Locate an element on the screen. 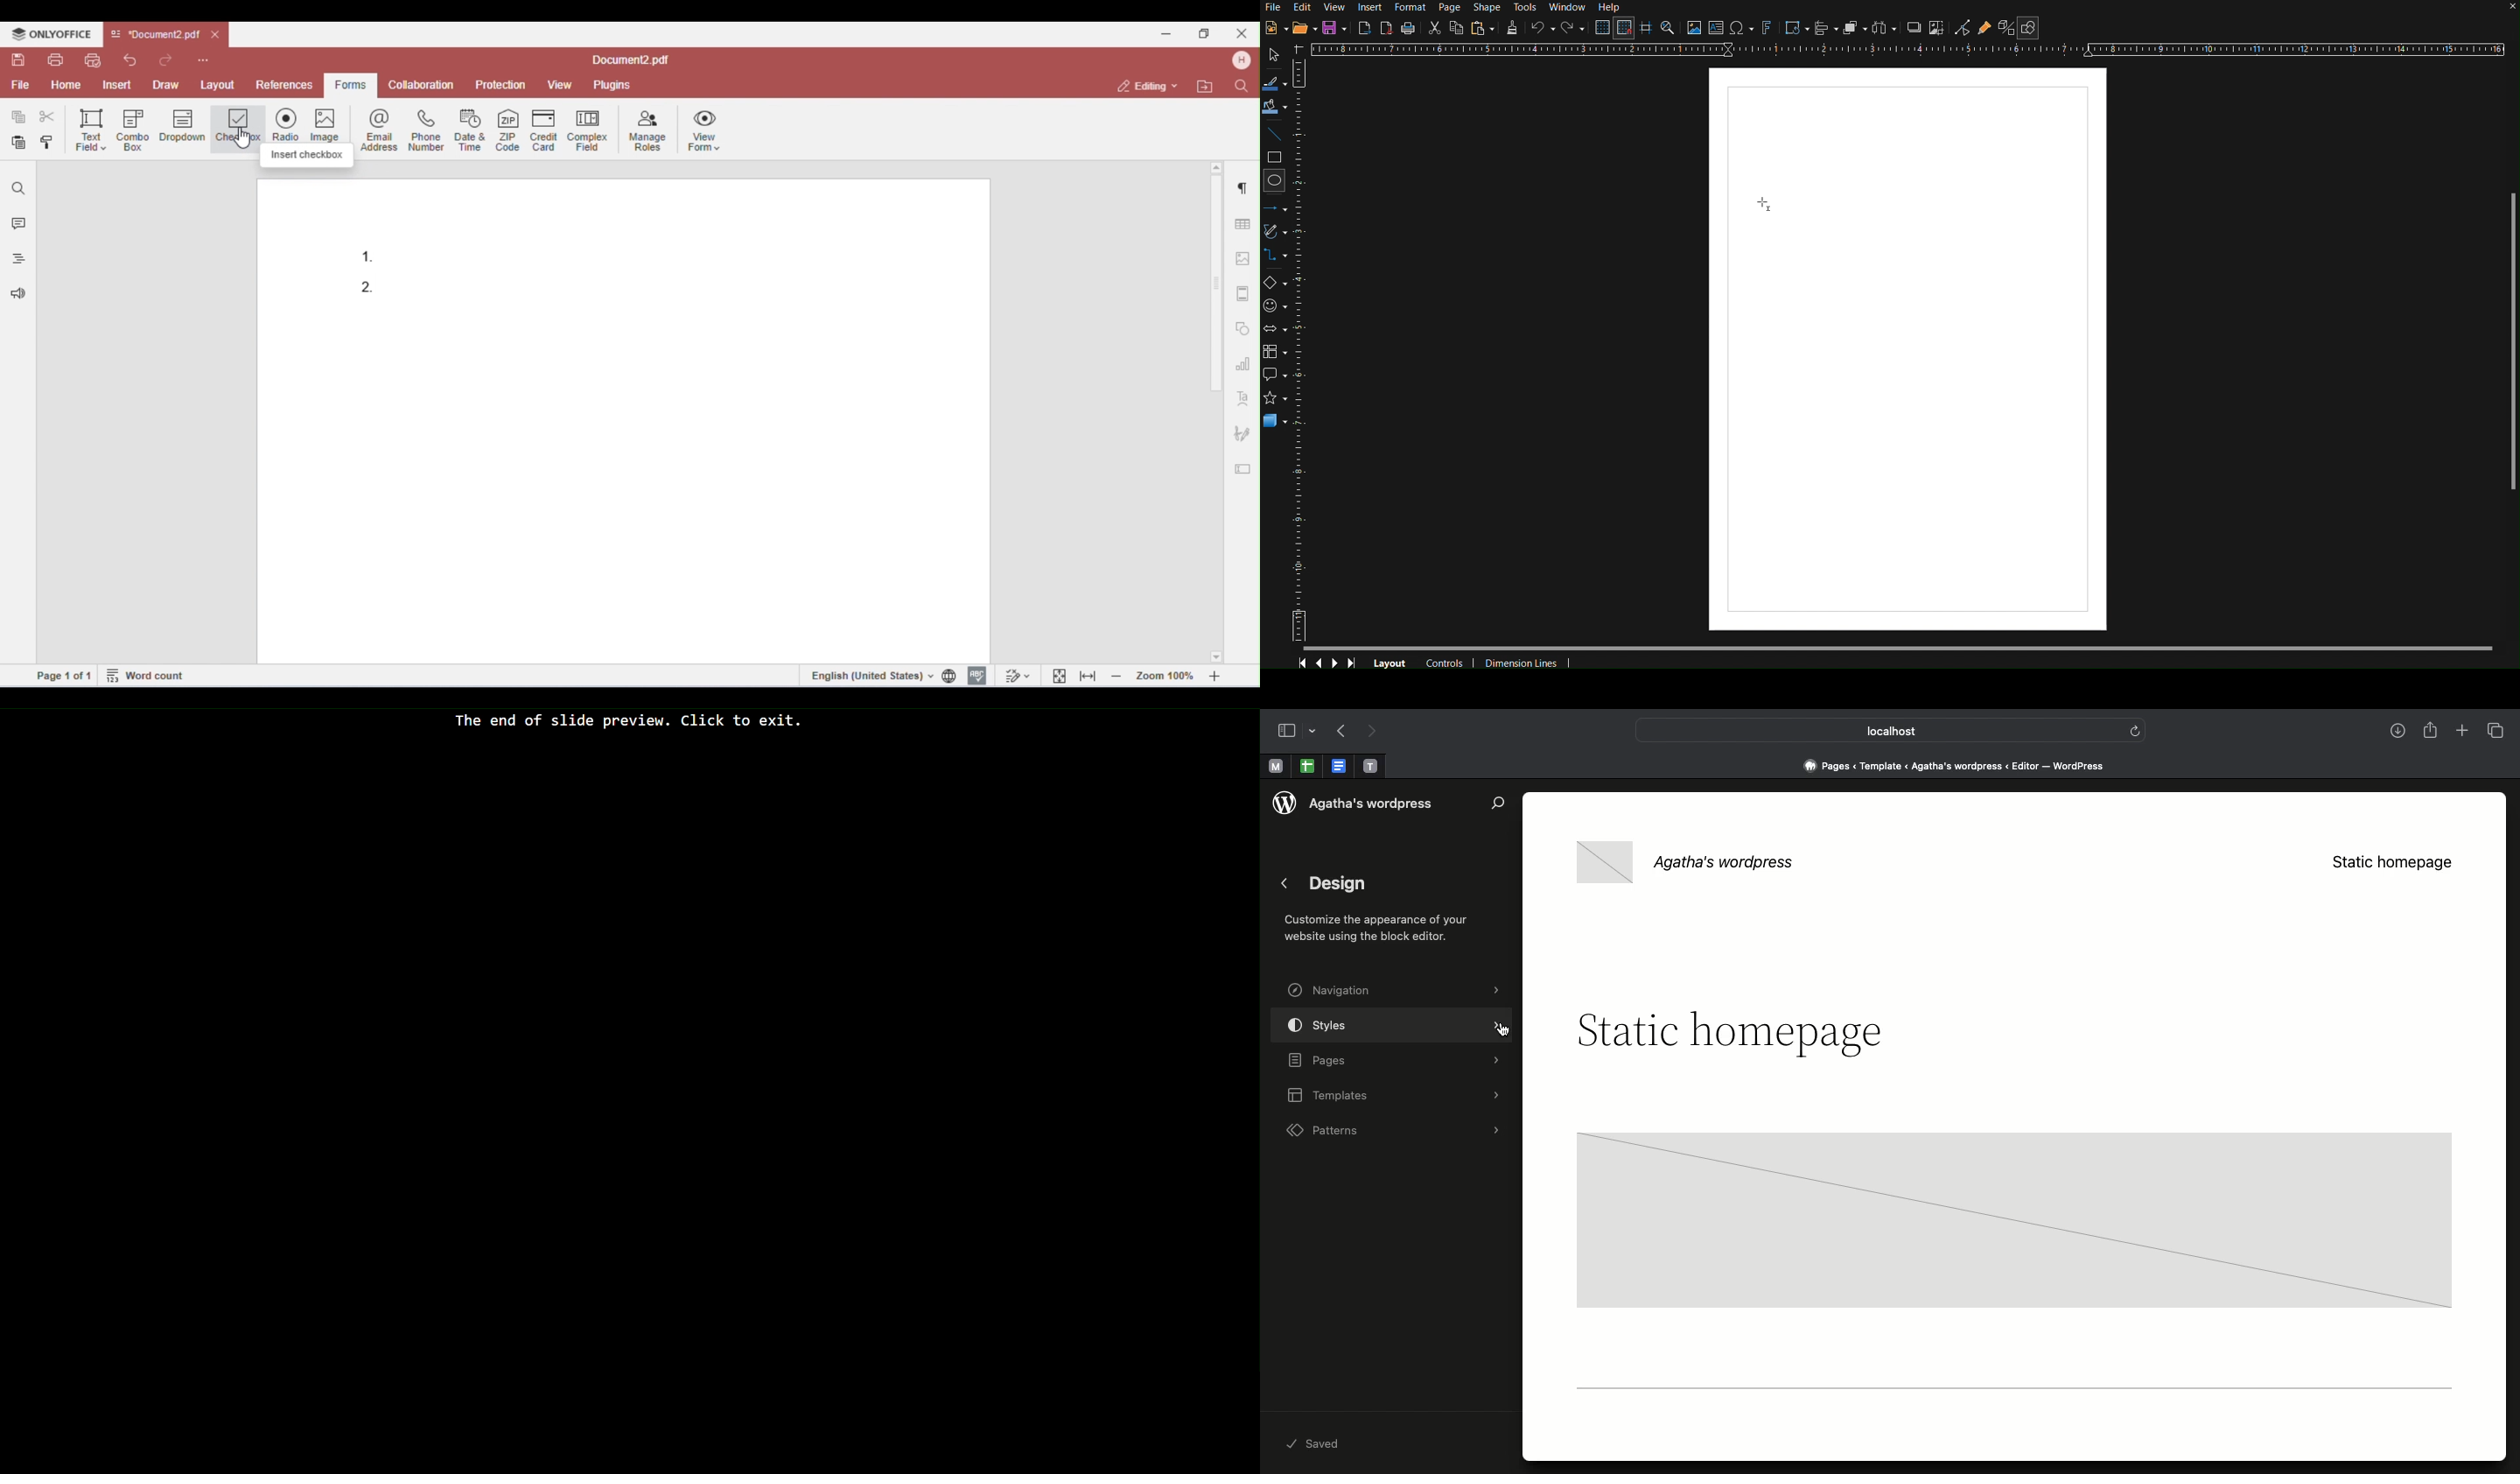  Pinned tab is located at coordinates (1307, 767).